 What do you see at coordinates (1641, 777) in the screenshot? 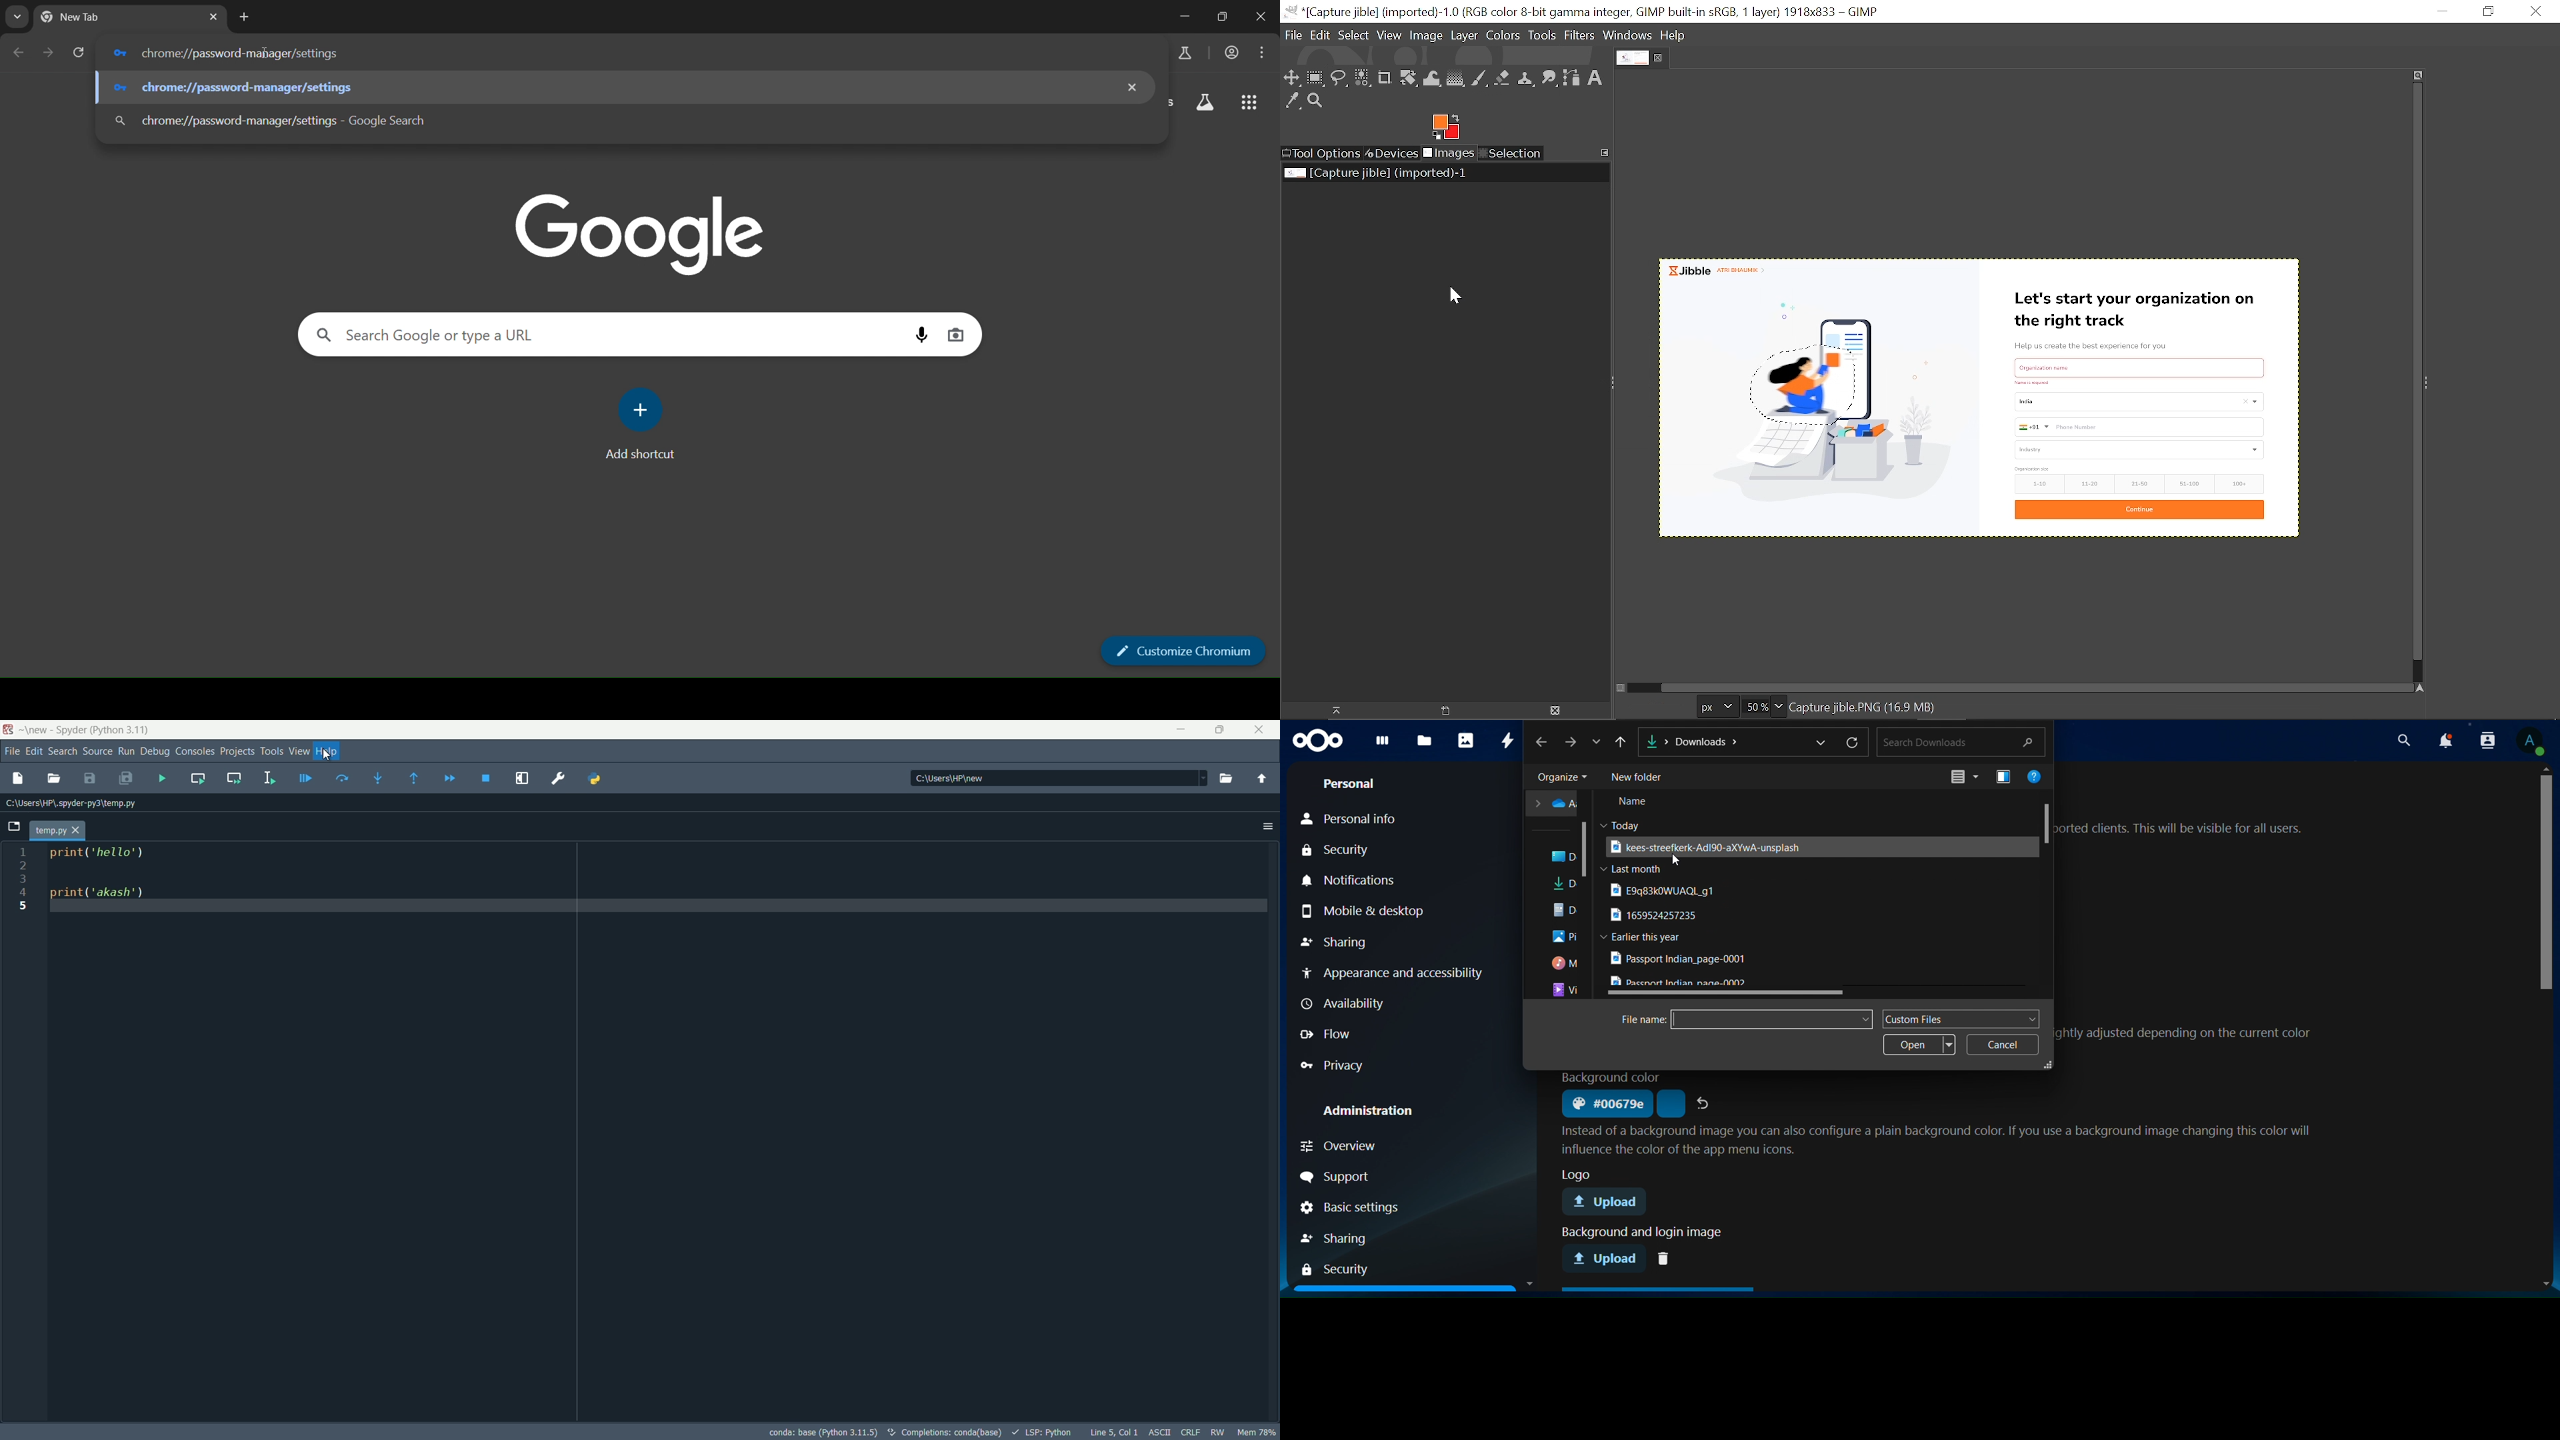
I see `new folder` at bounding box center [1641, 777].